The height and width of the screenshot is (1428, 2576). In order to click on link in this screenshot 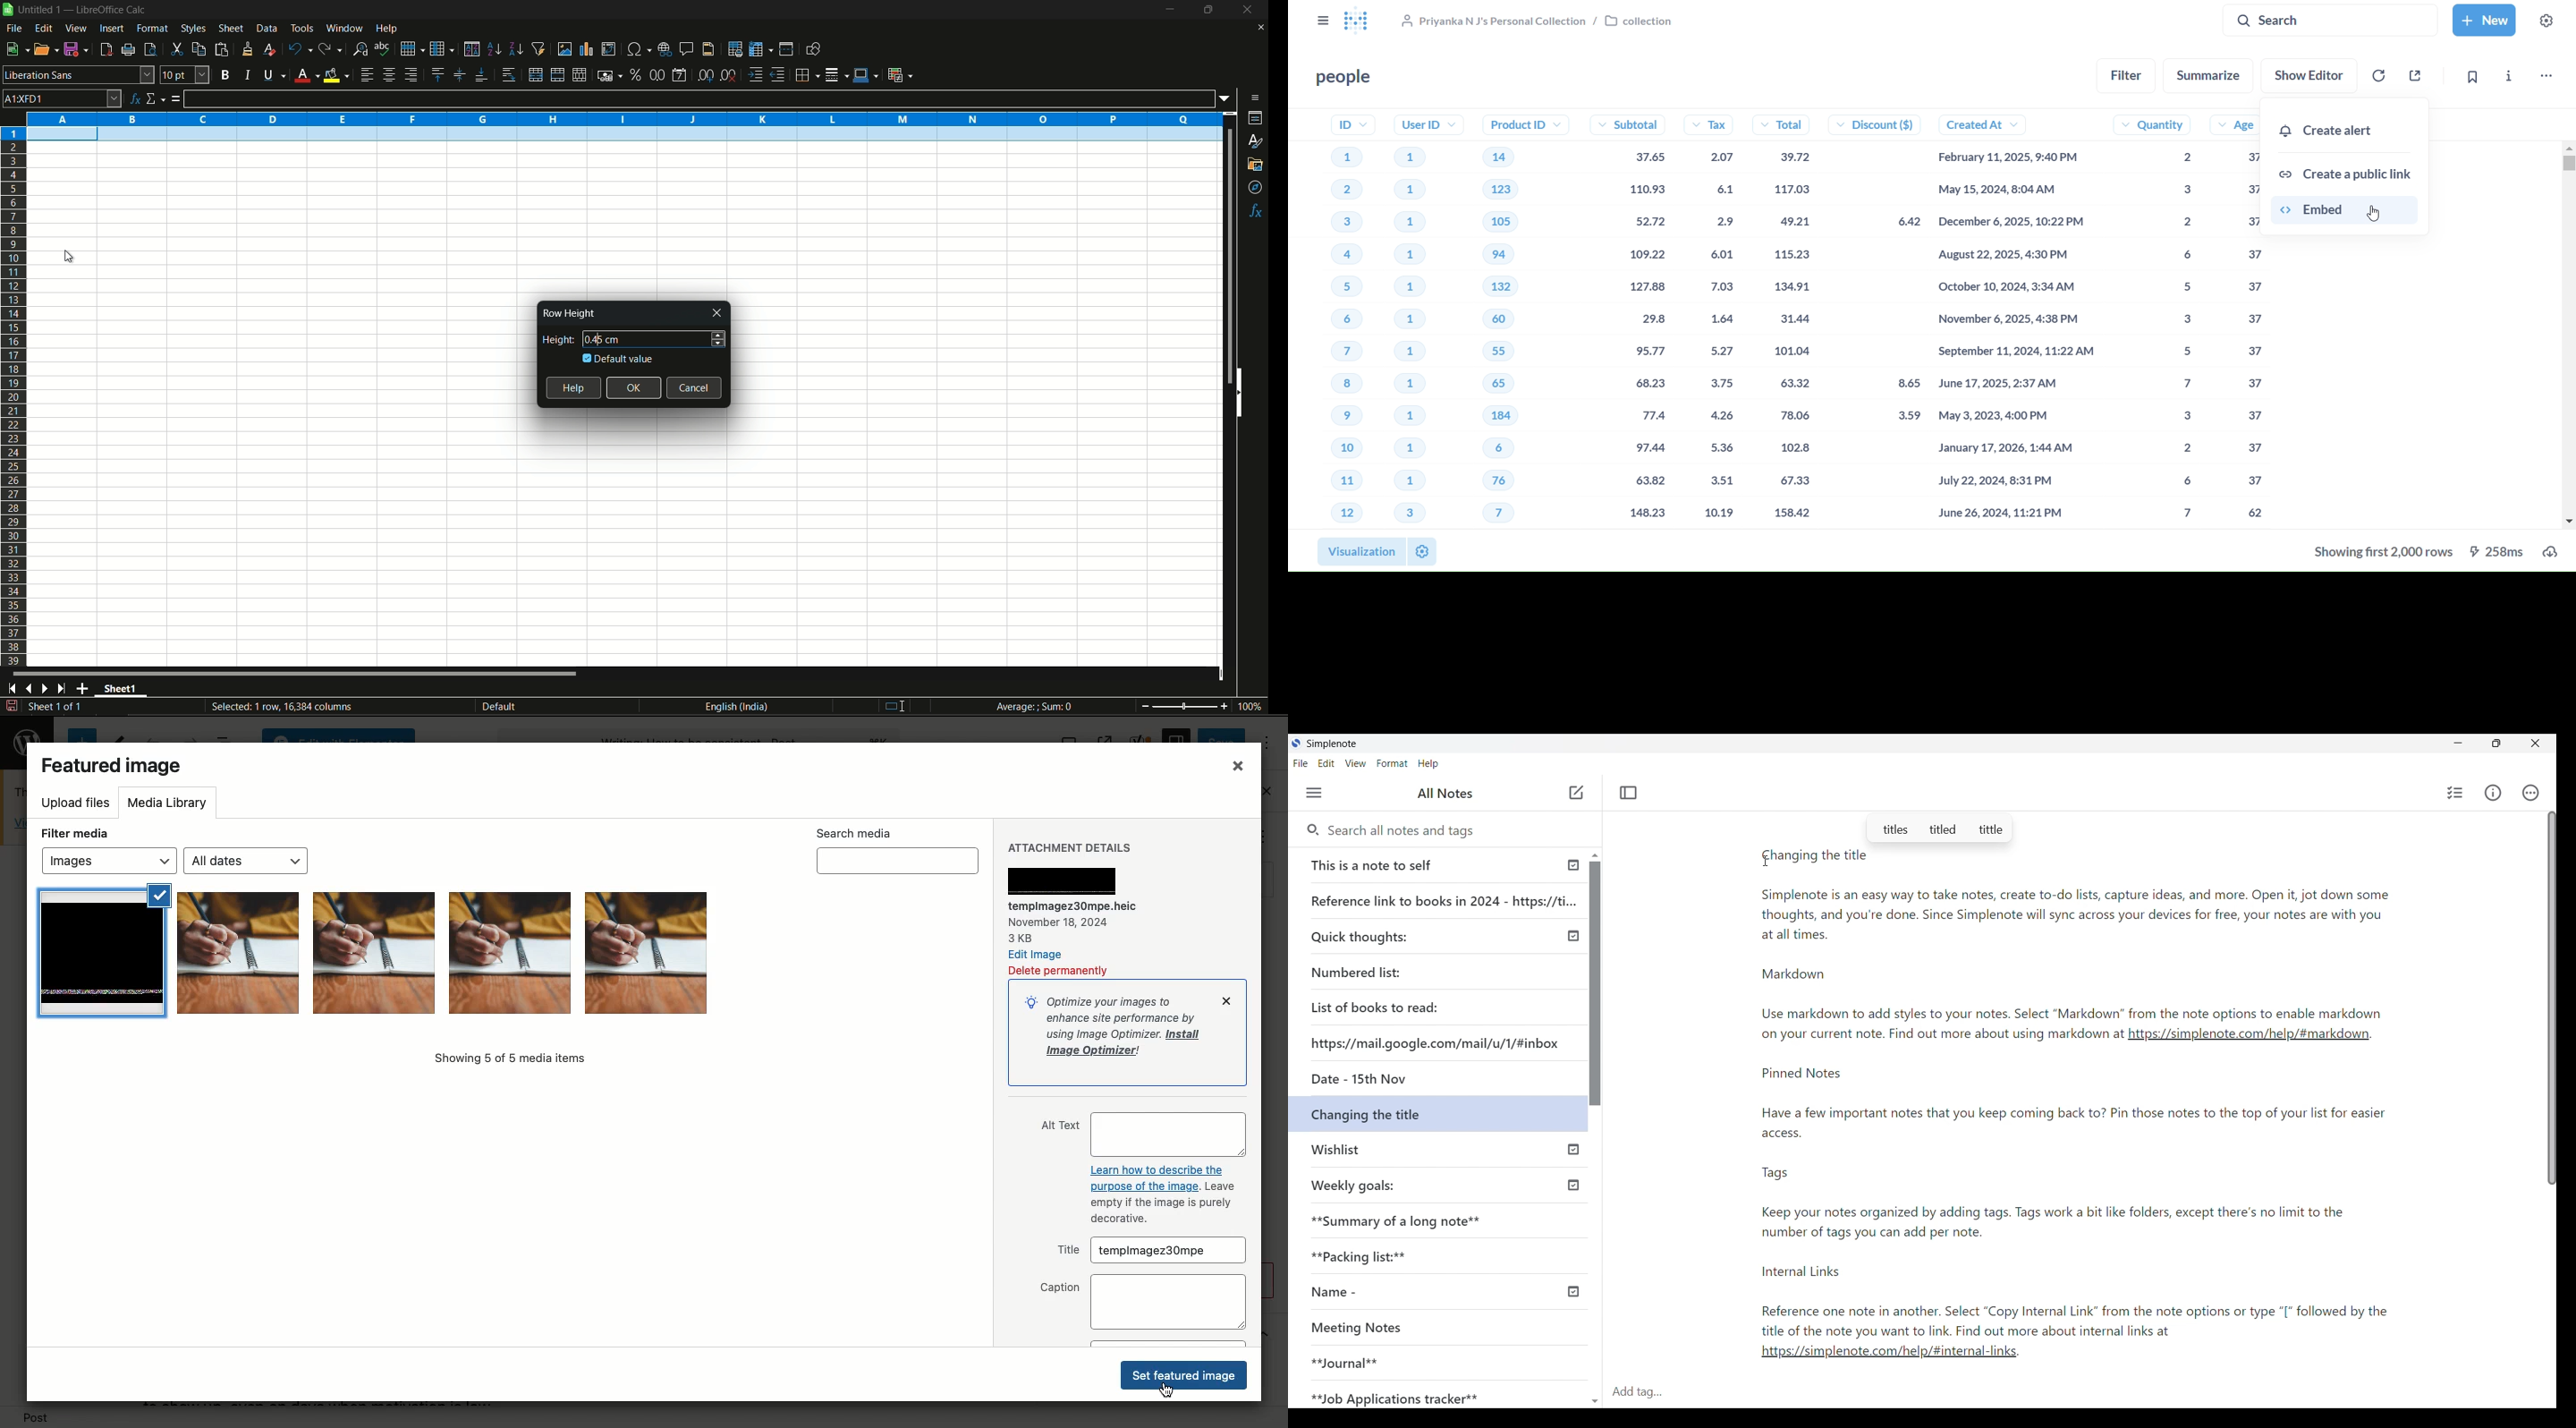, I will do `click(2249, 1038)`.